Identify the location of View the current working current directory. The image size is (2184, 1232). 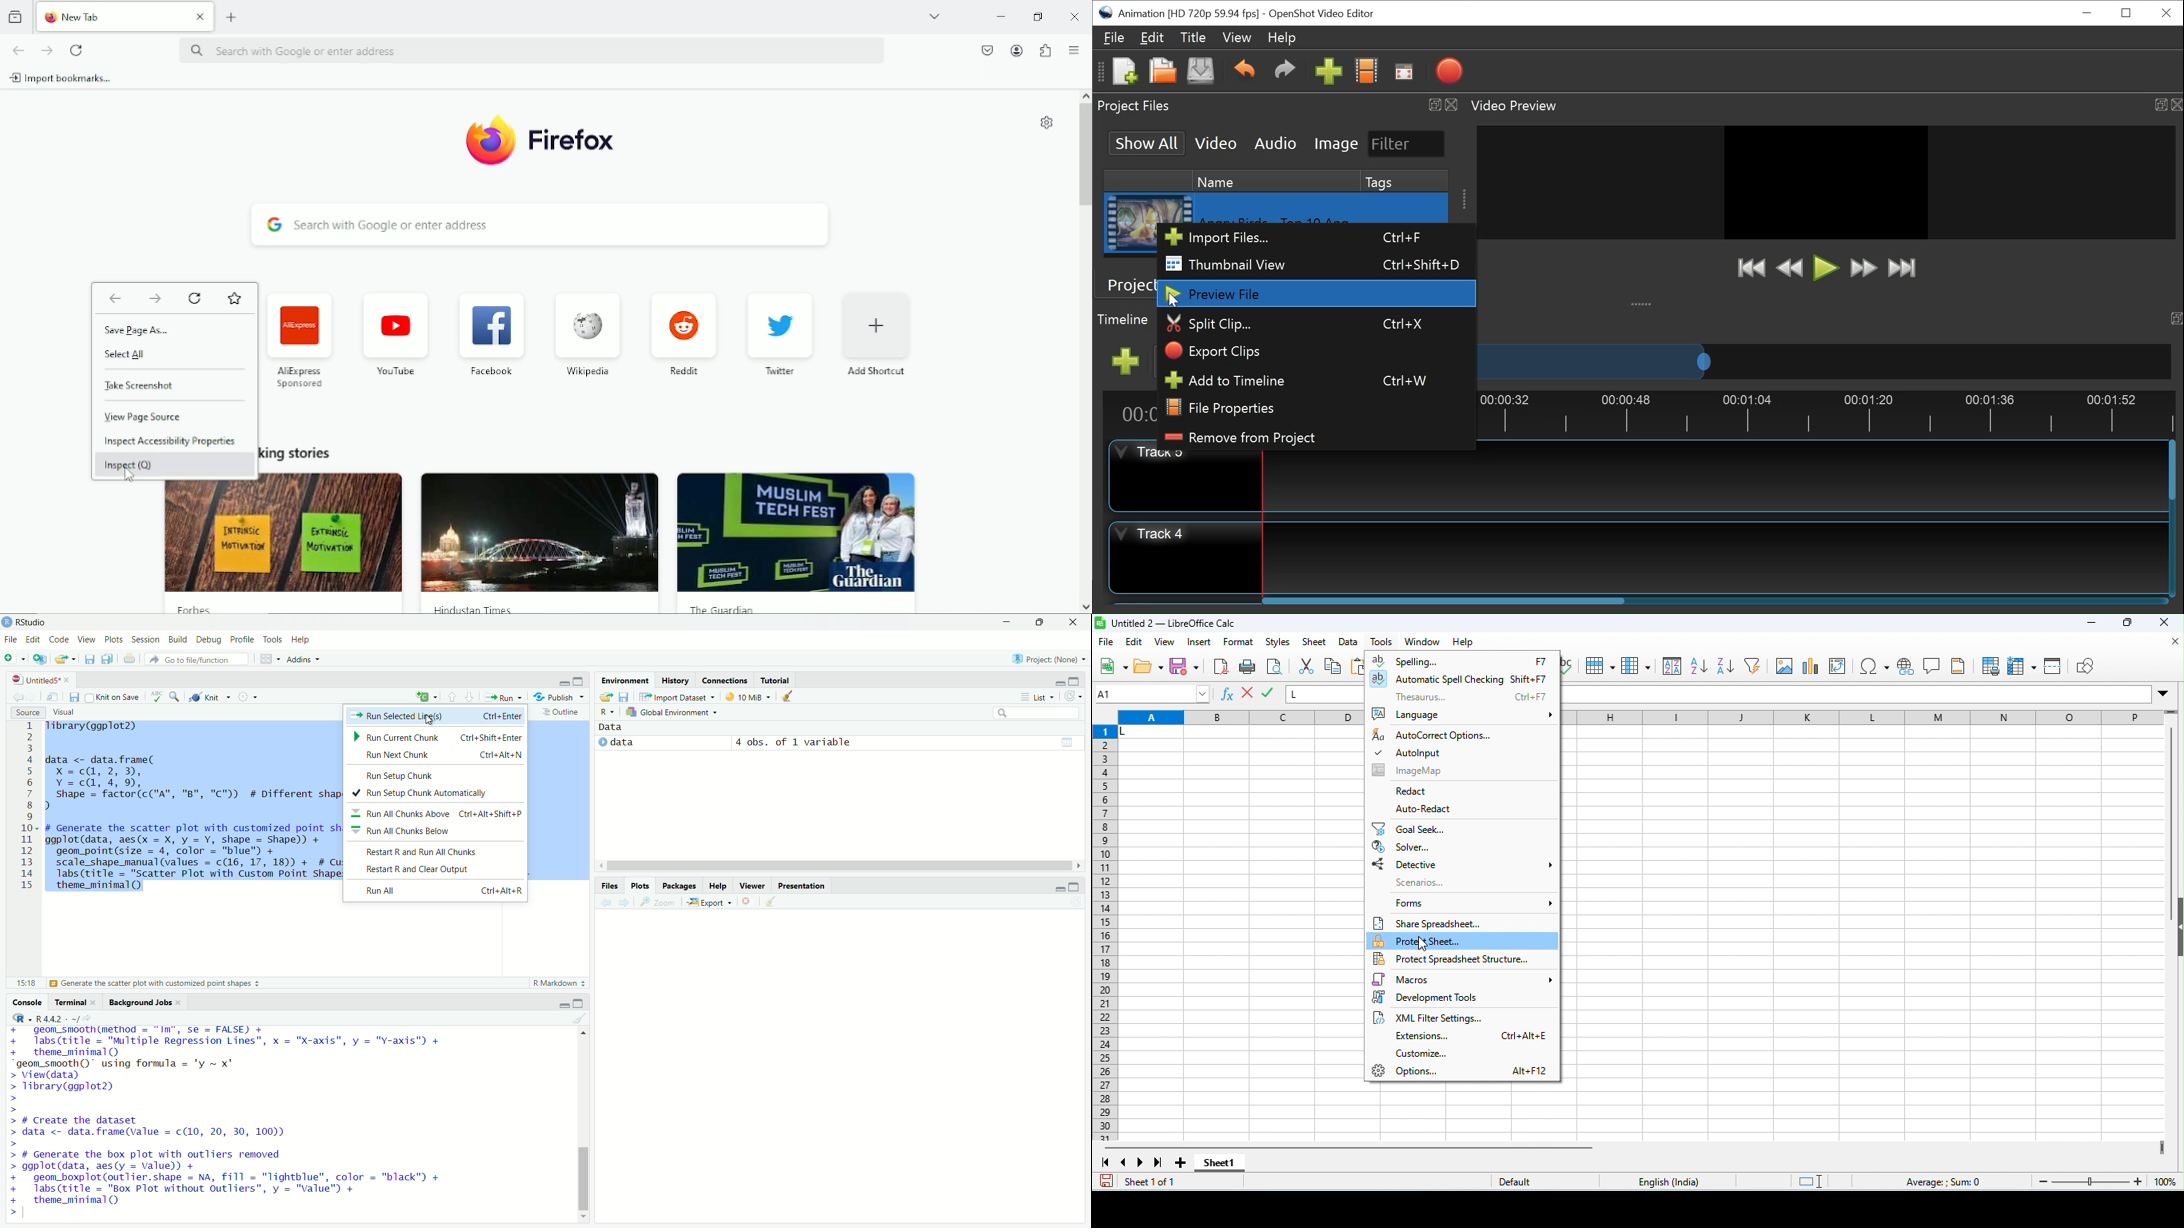
(87, 1018).